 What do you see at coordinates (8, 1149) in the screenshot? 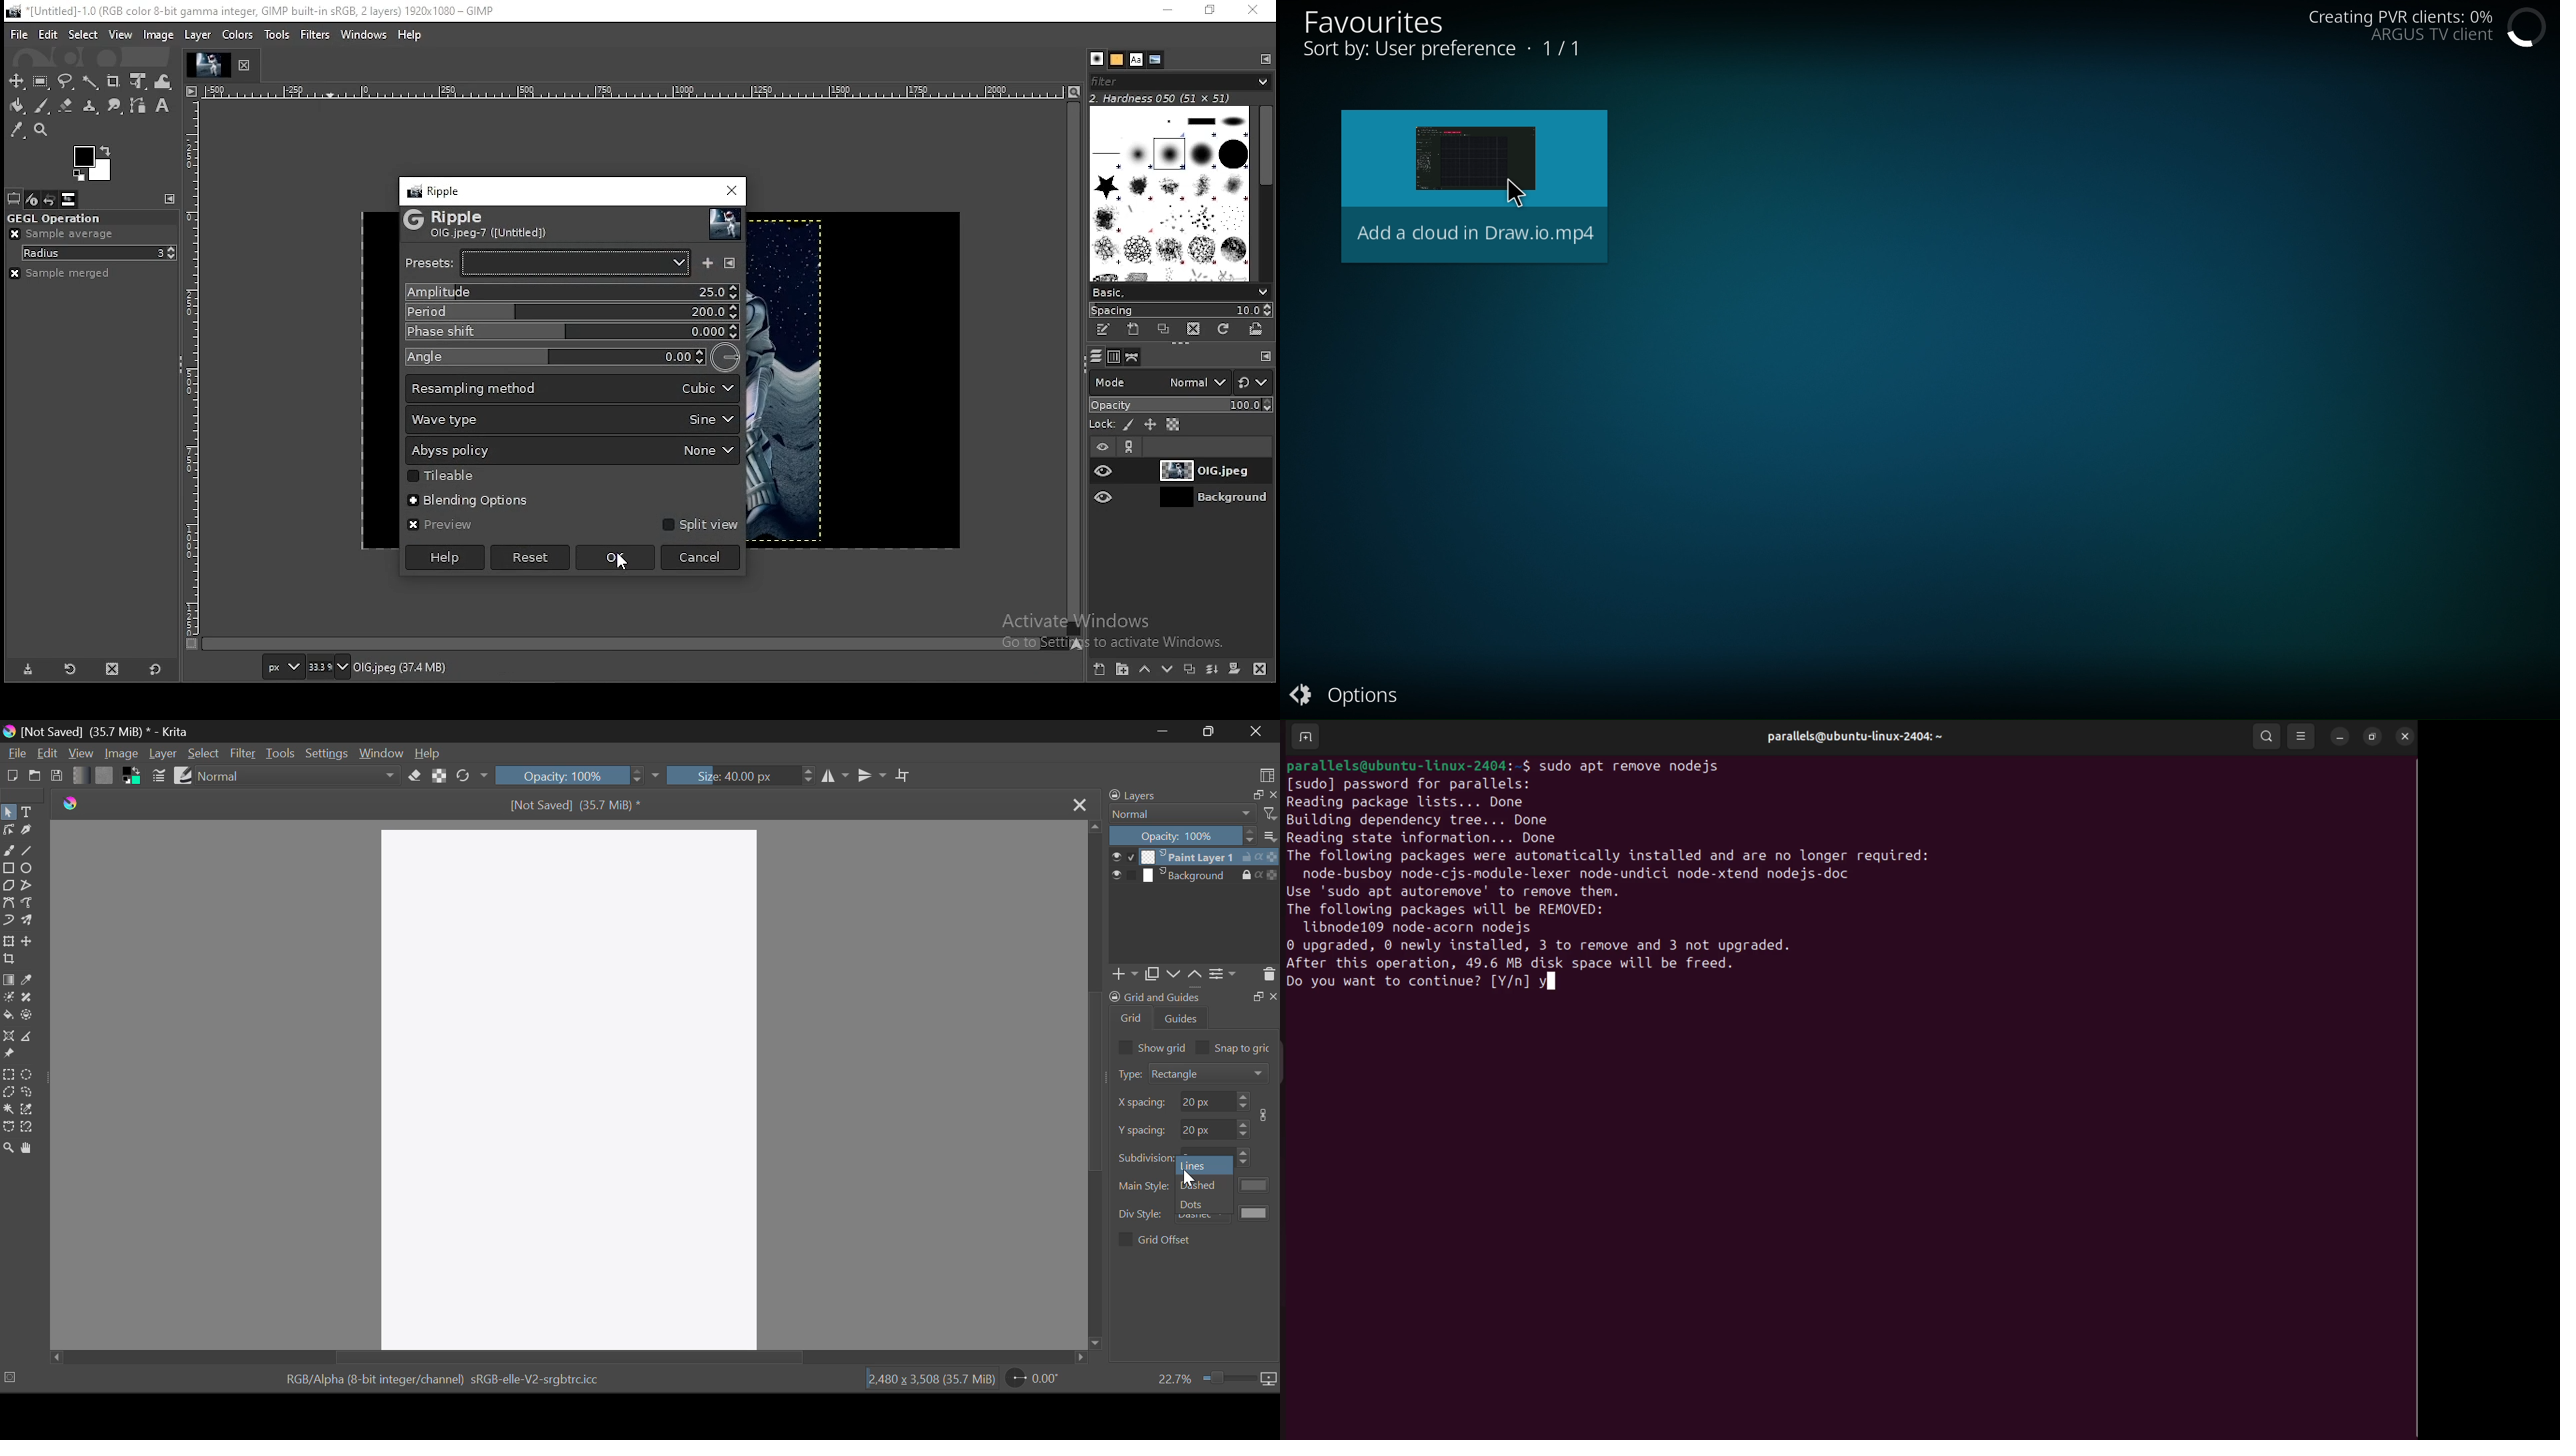
I see `Zoom` at bounding box center [8, 1149].